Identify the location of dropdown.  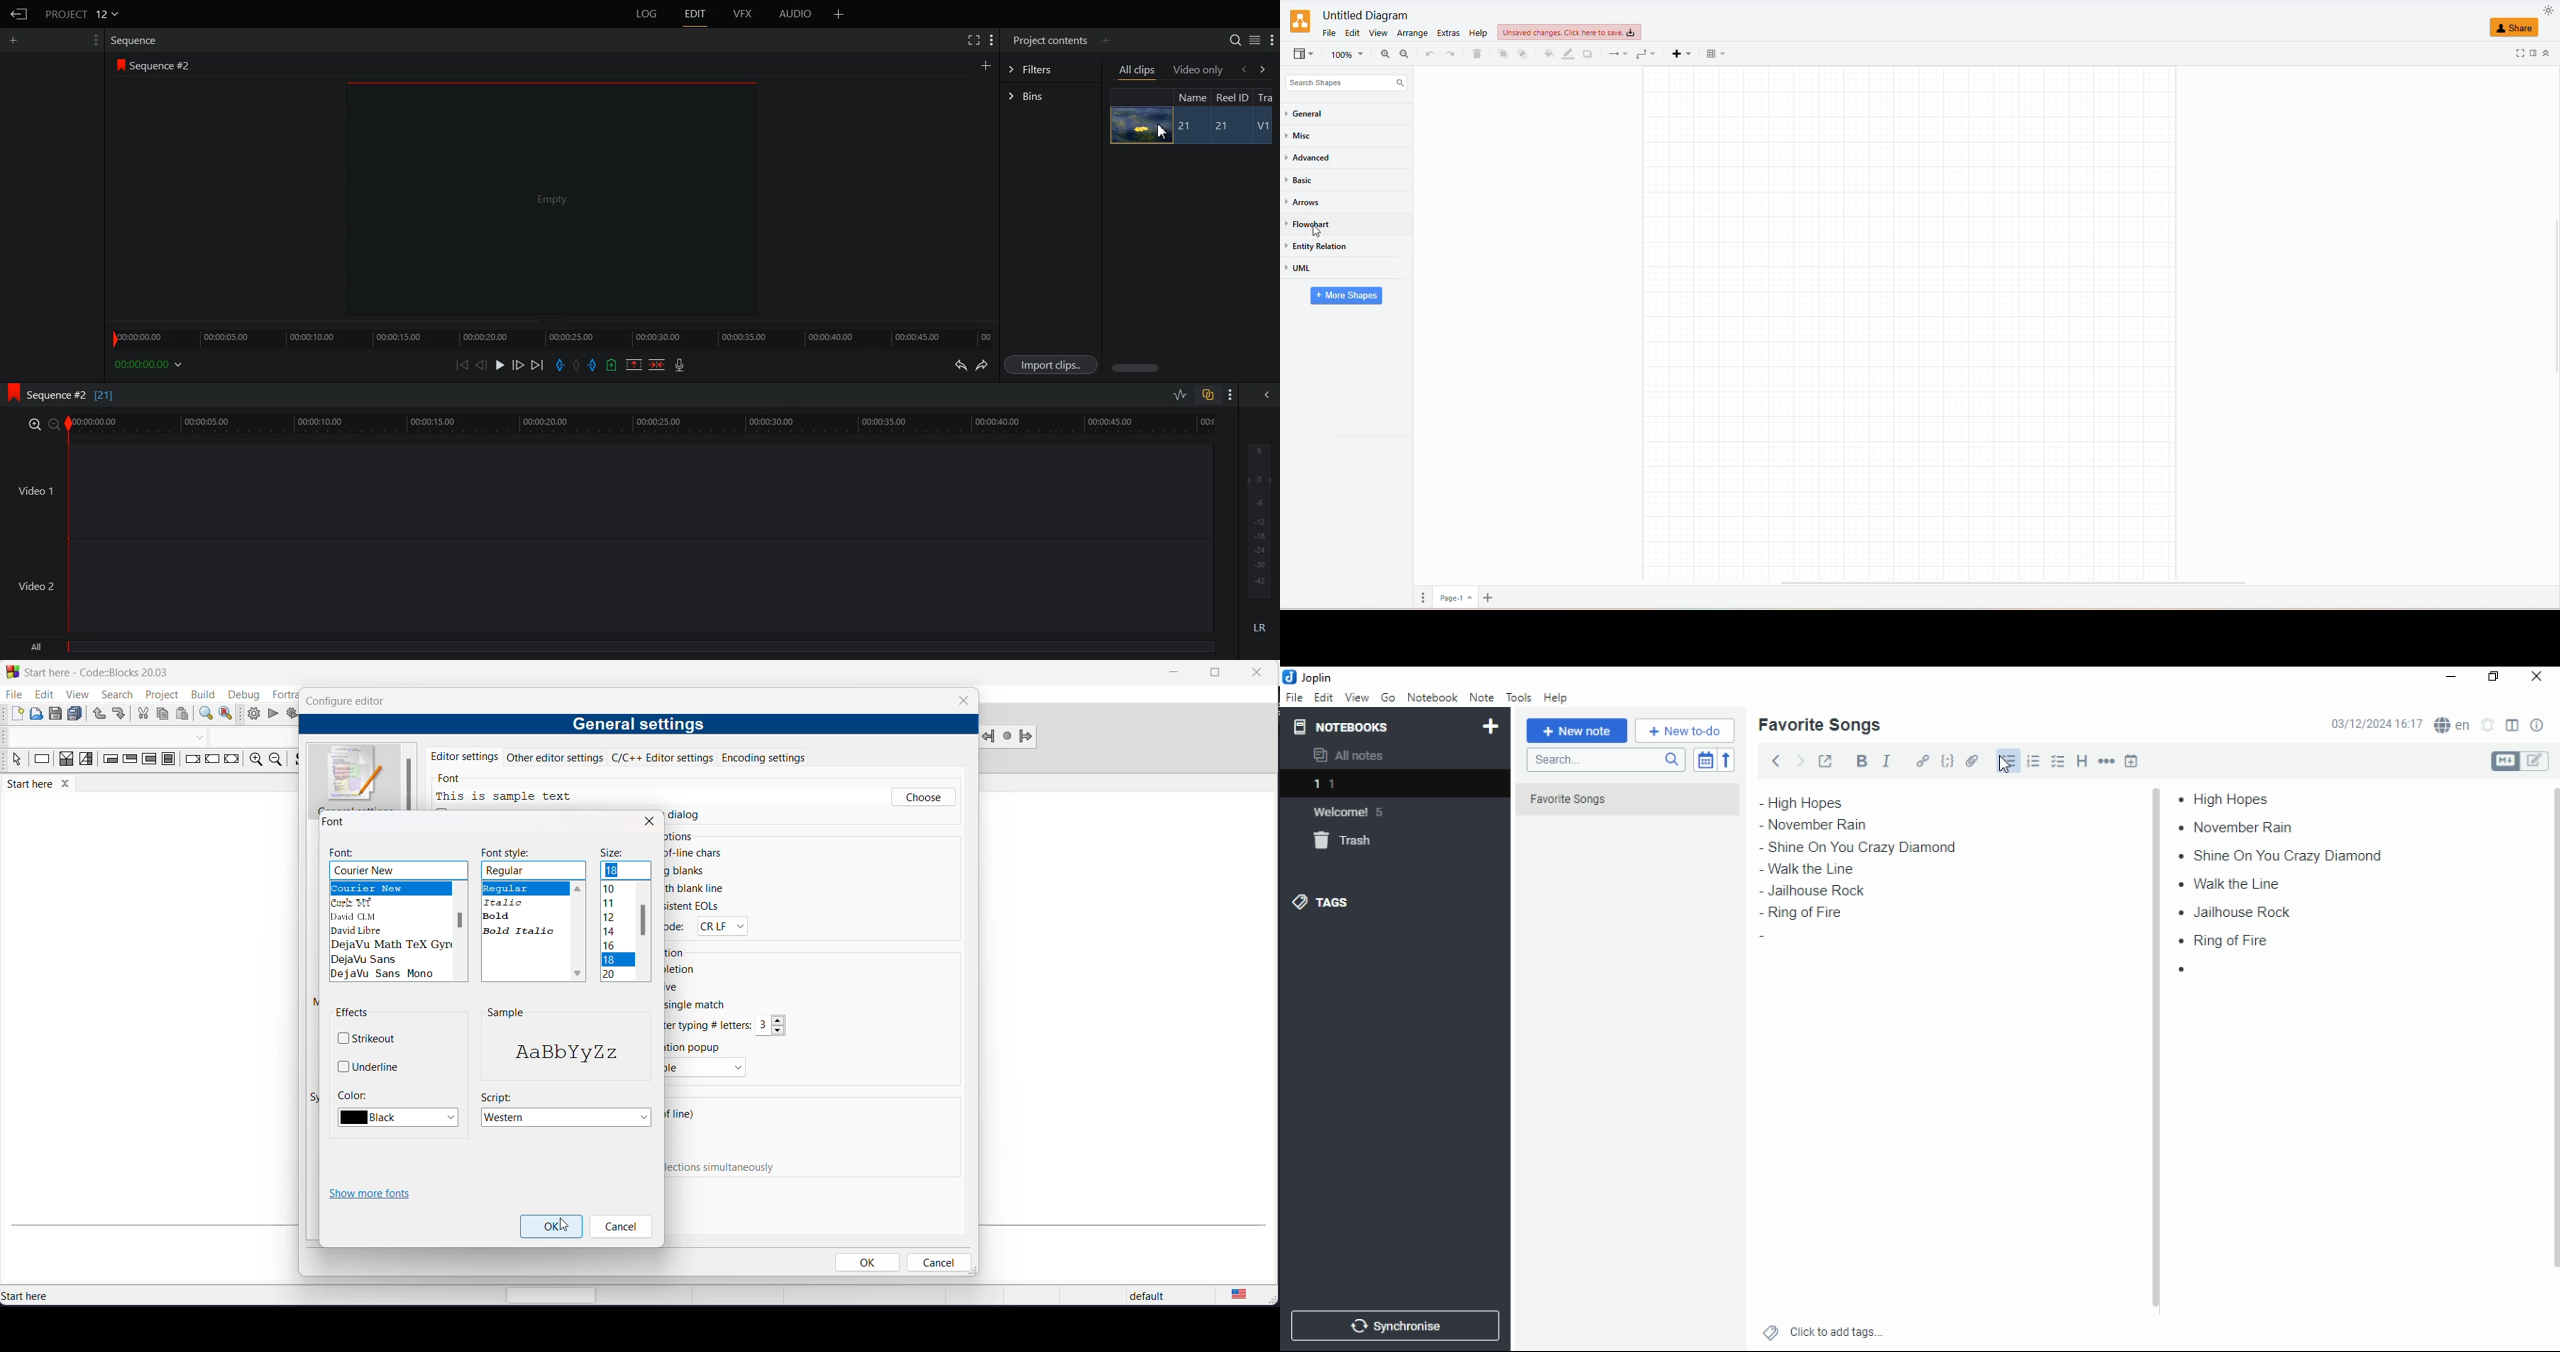
(202, 737).